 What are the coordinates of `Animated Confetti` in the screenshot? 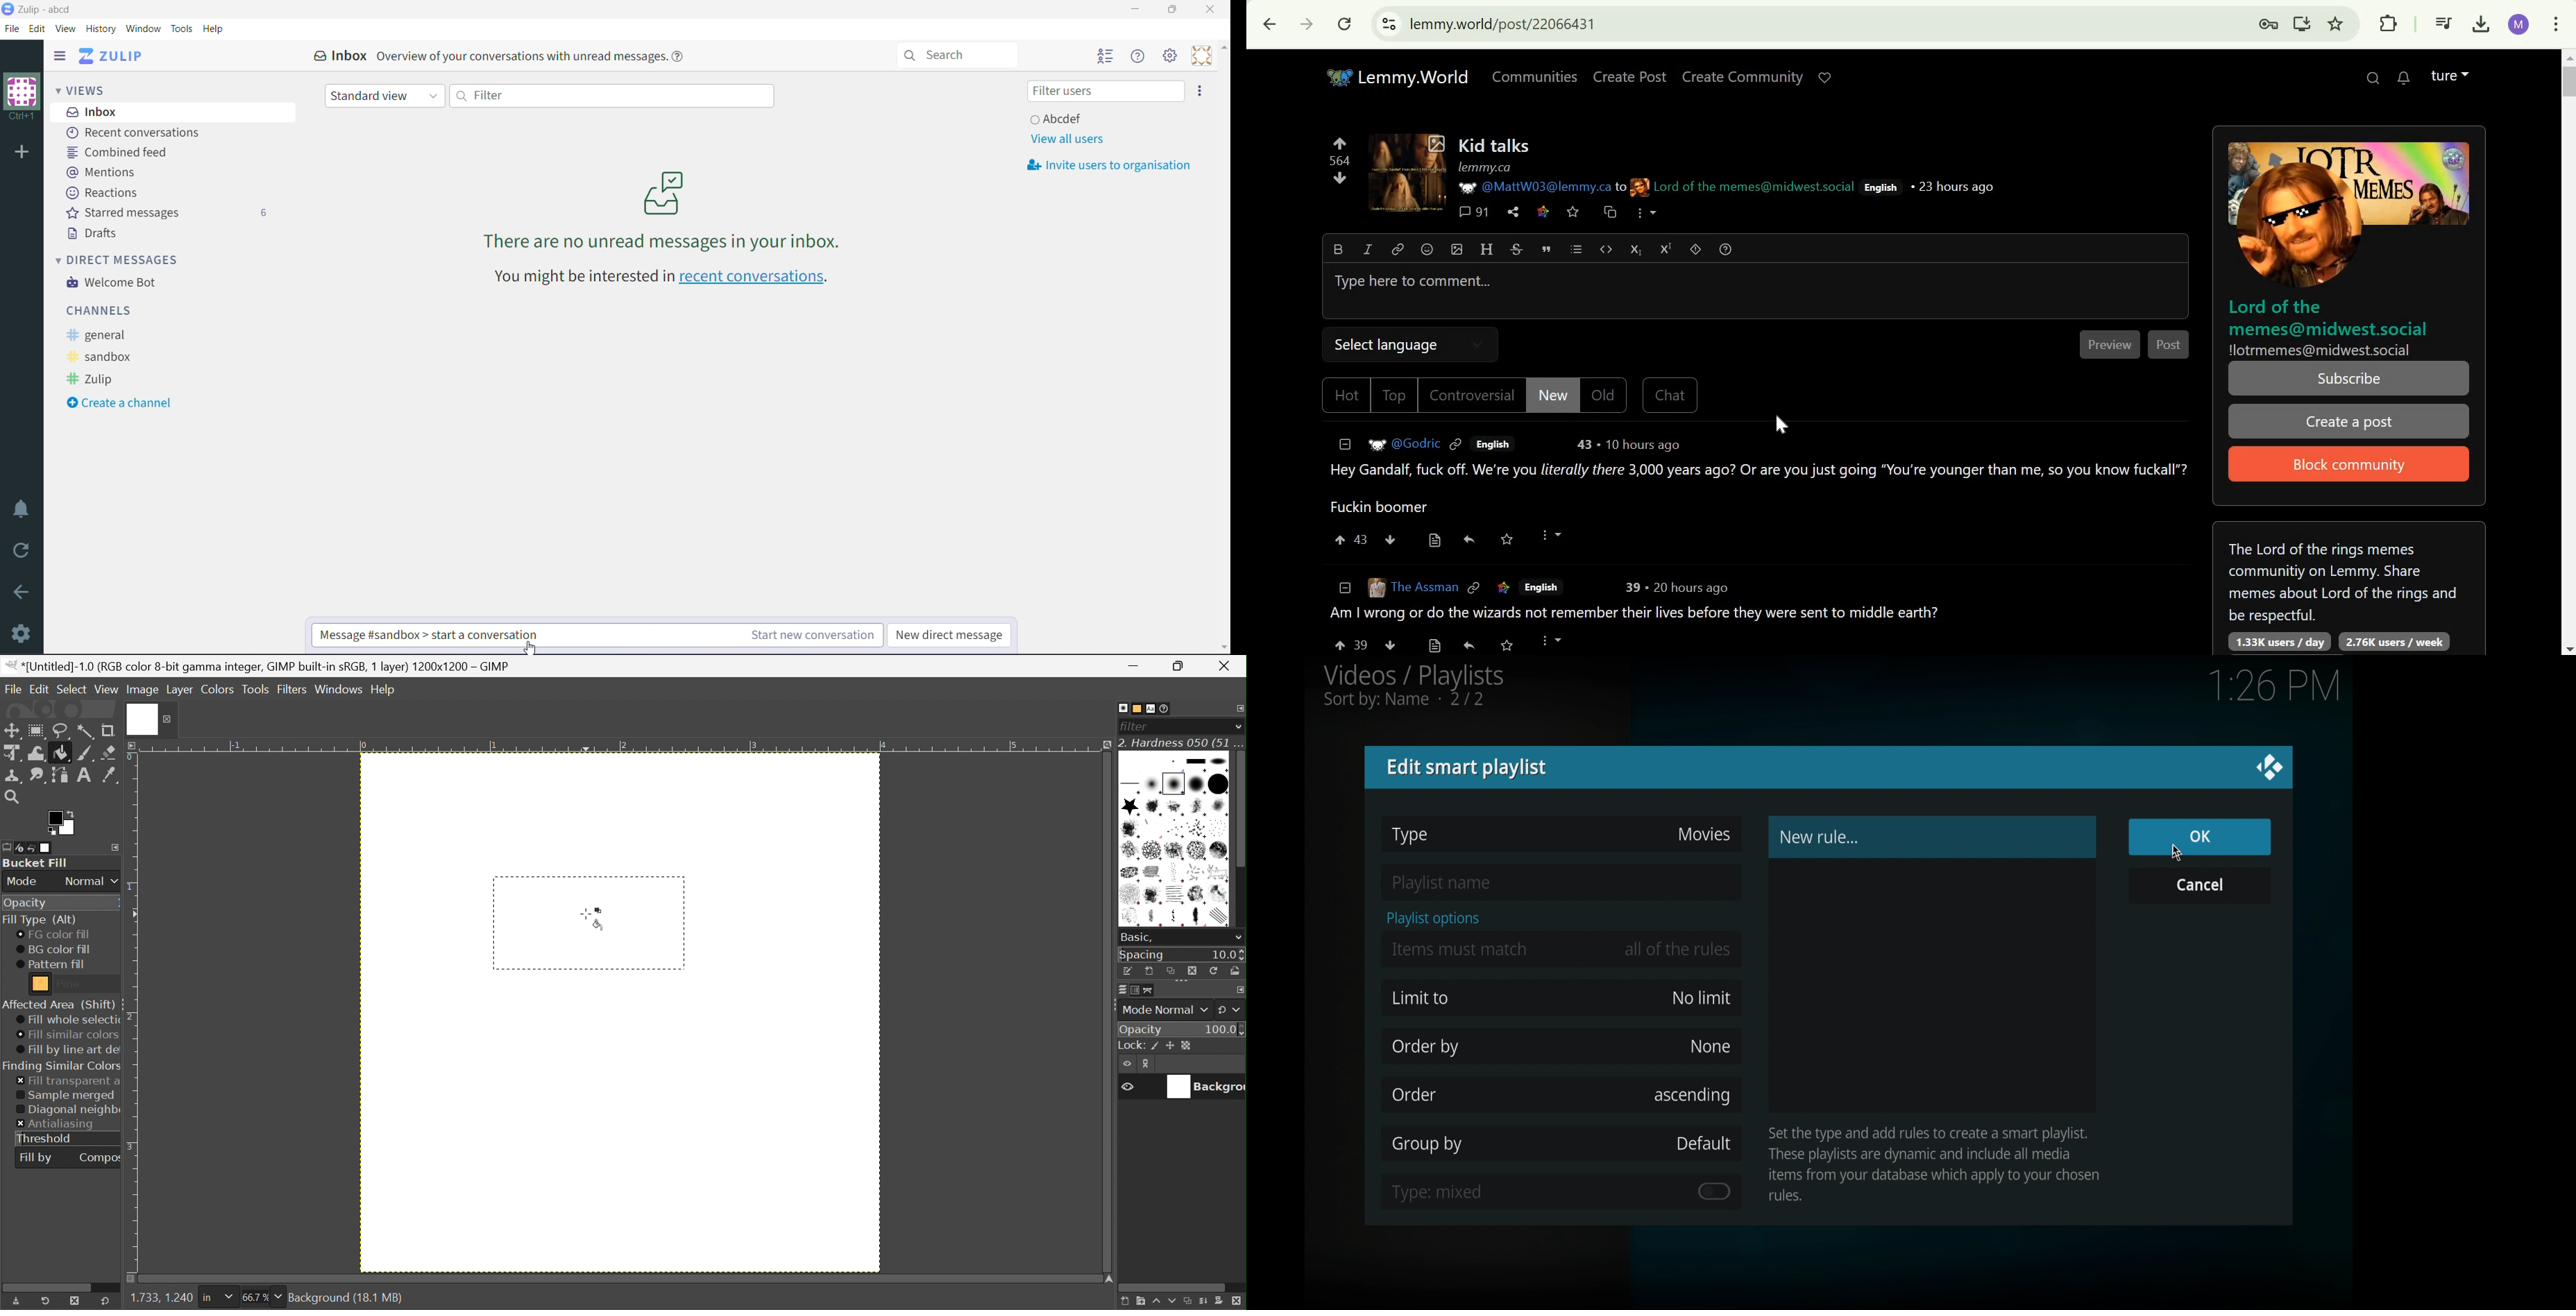 It's located at (1152, 829).